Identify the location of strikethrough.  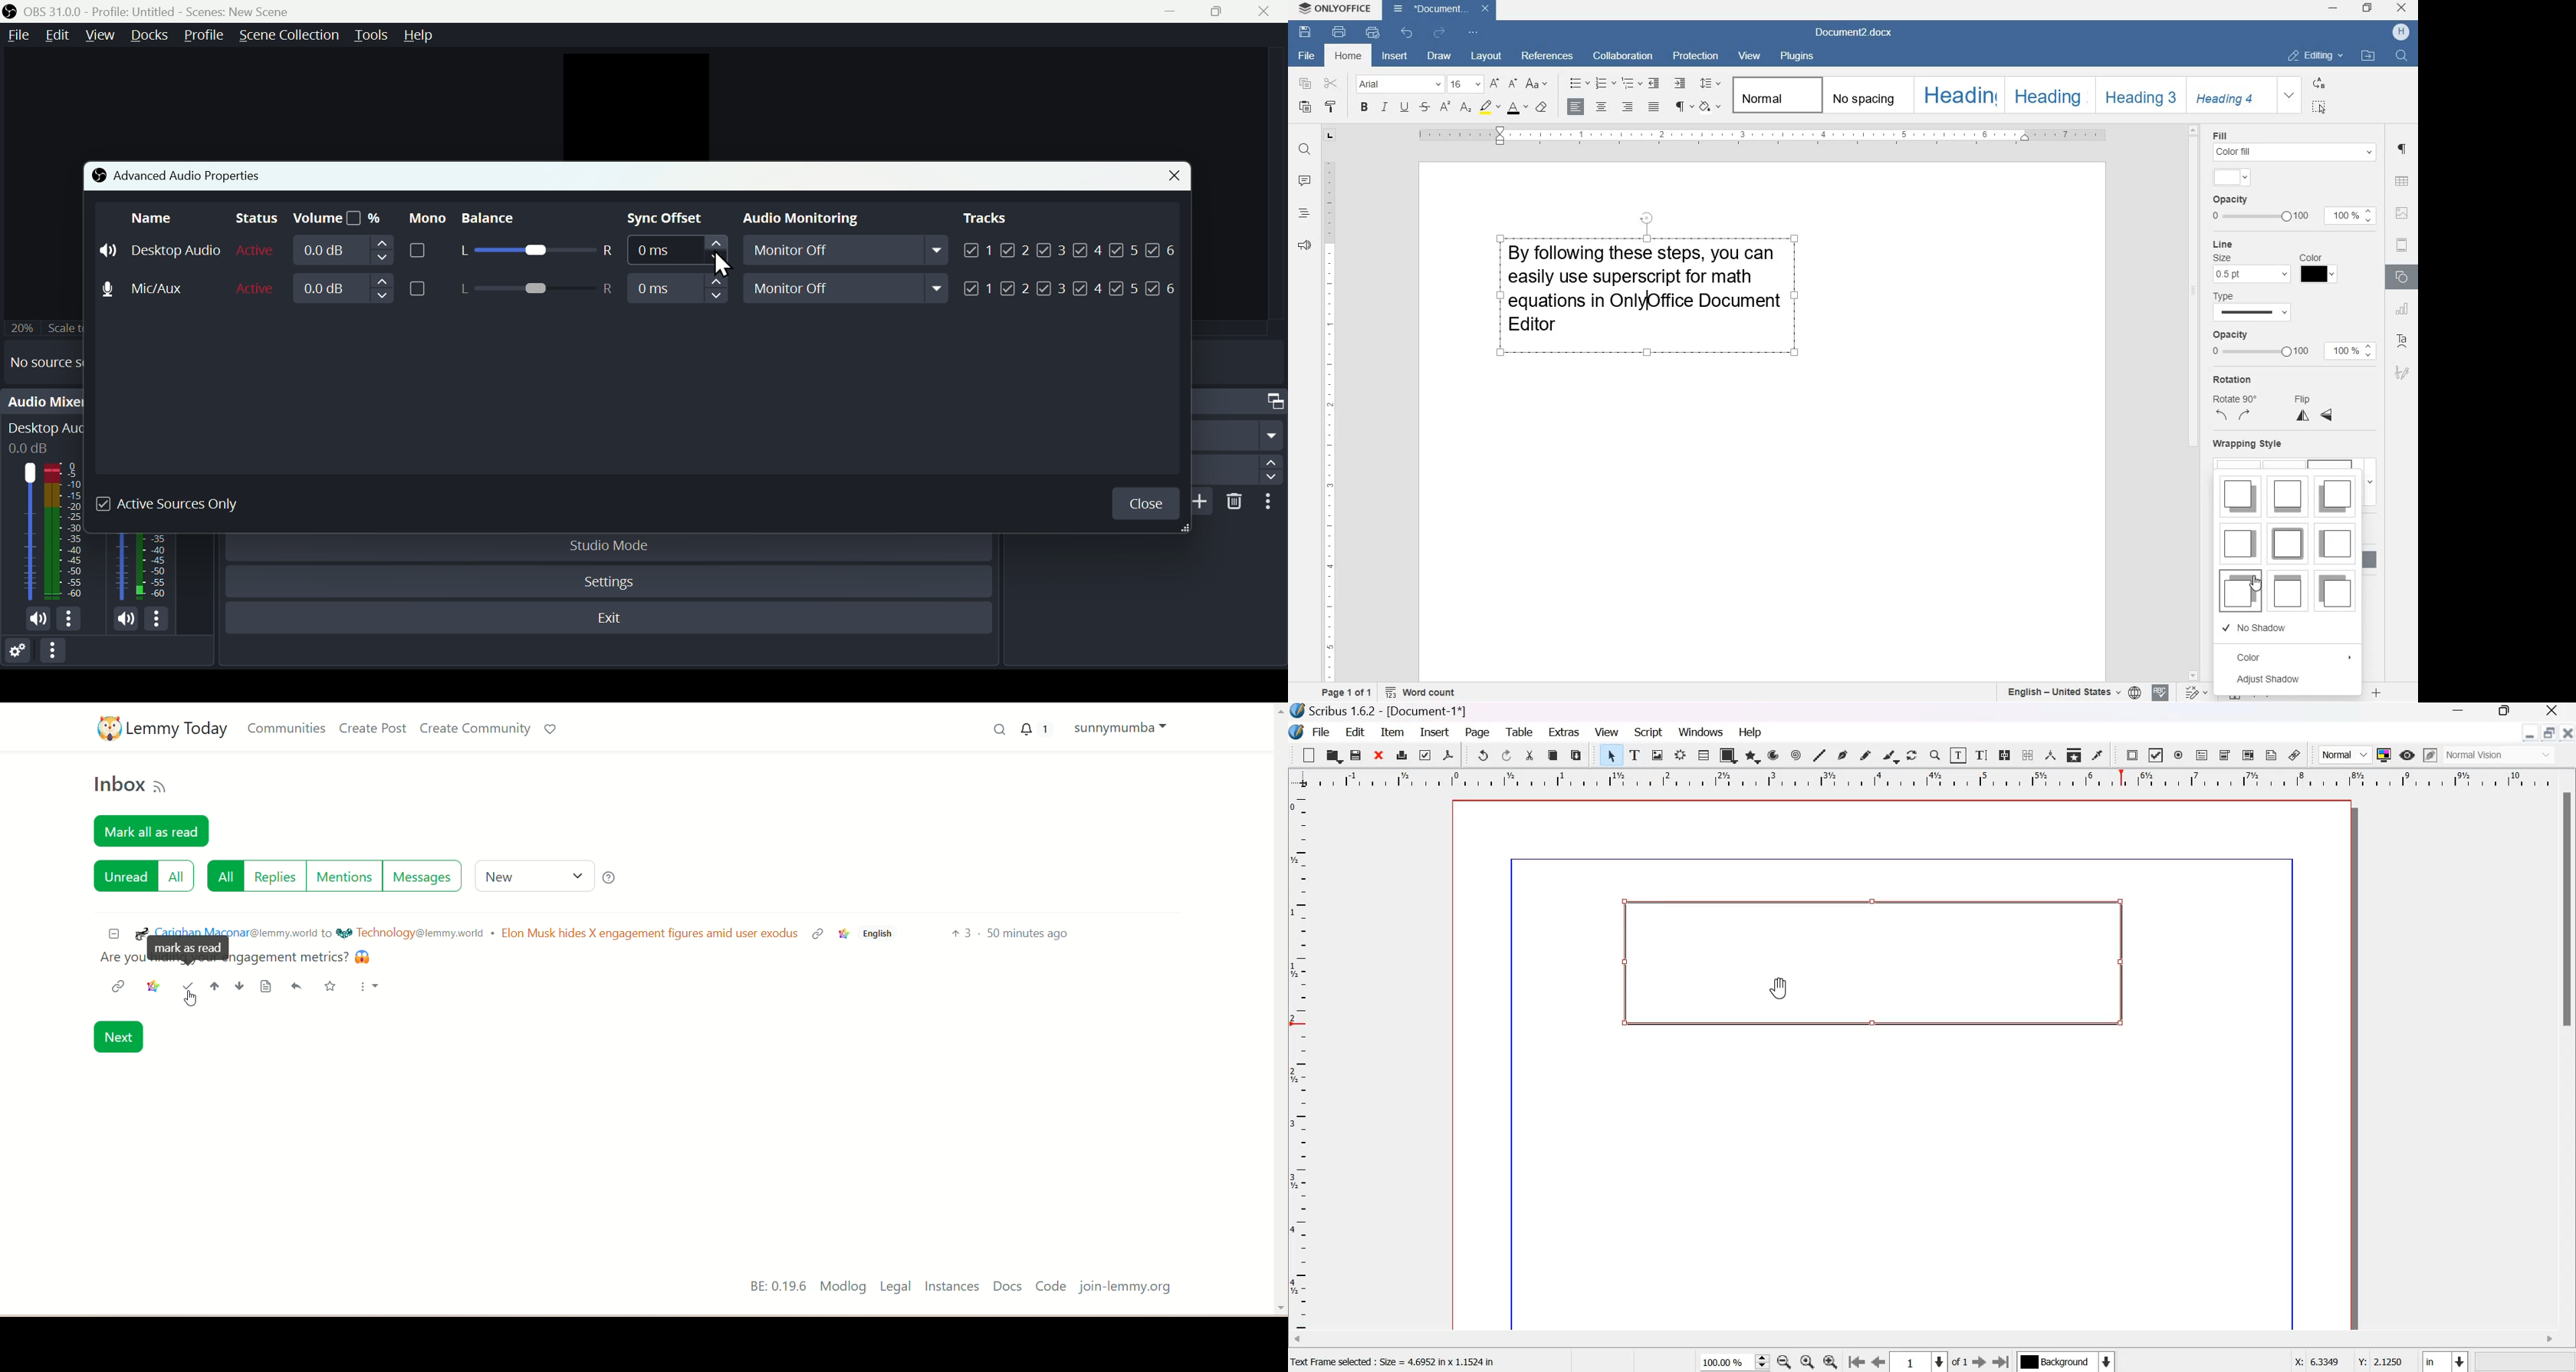
(1425, 108).